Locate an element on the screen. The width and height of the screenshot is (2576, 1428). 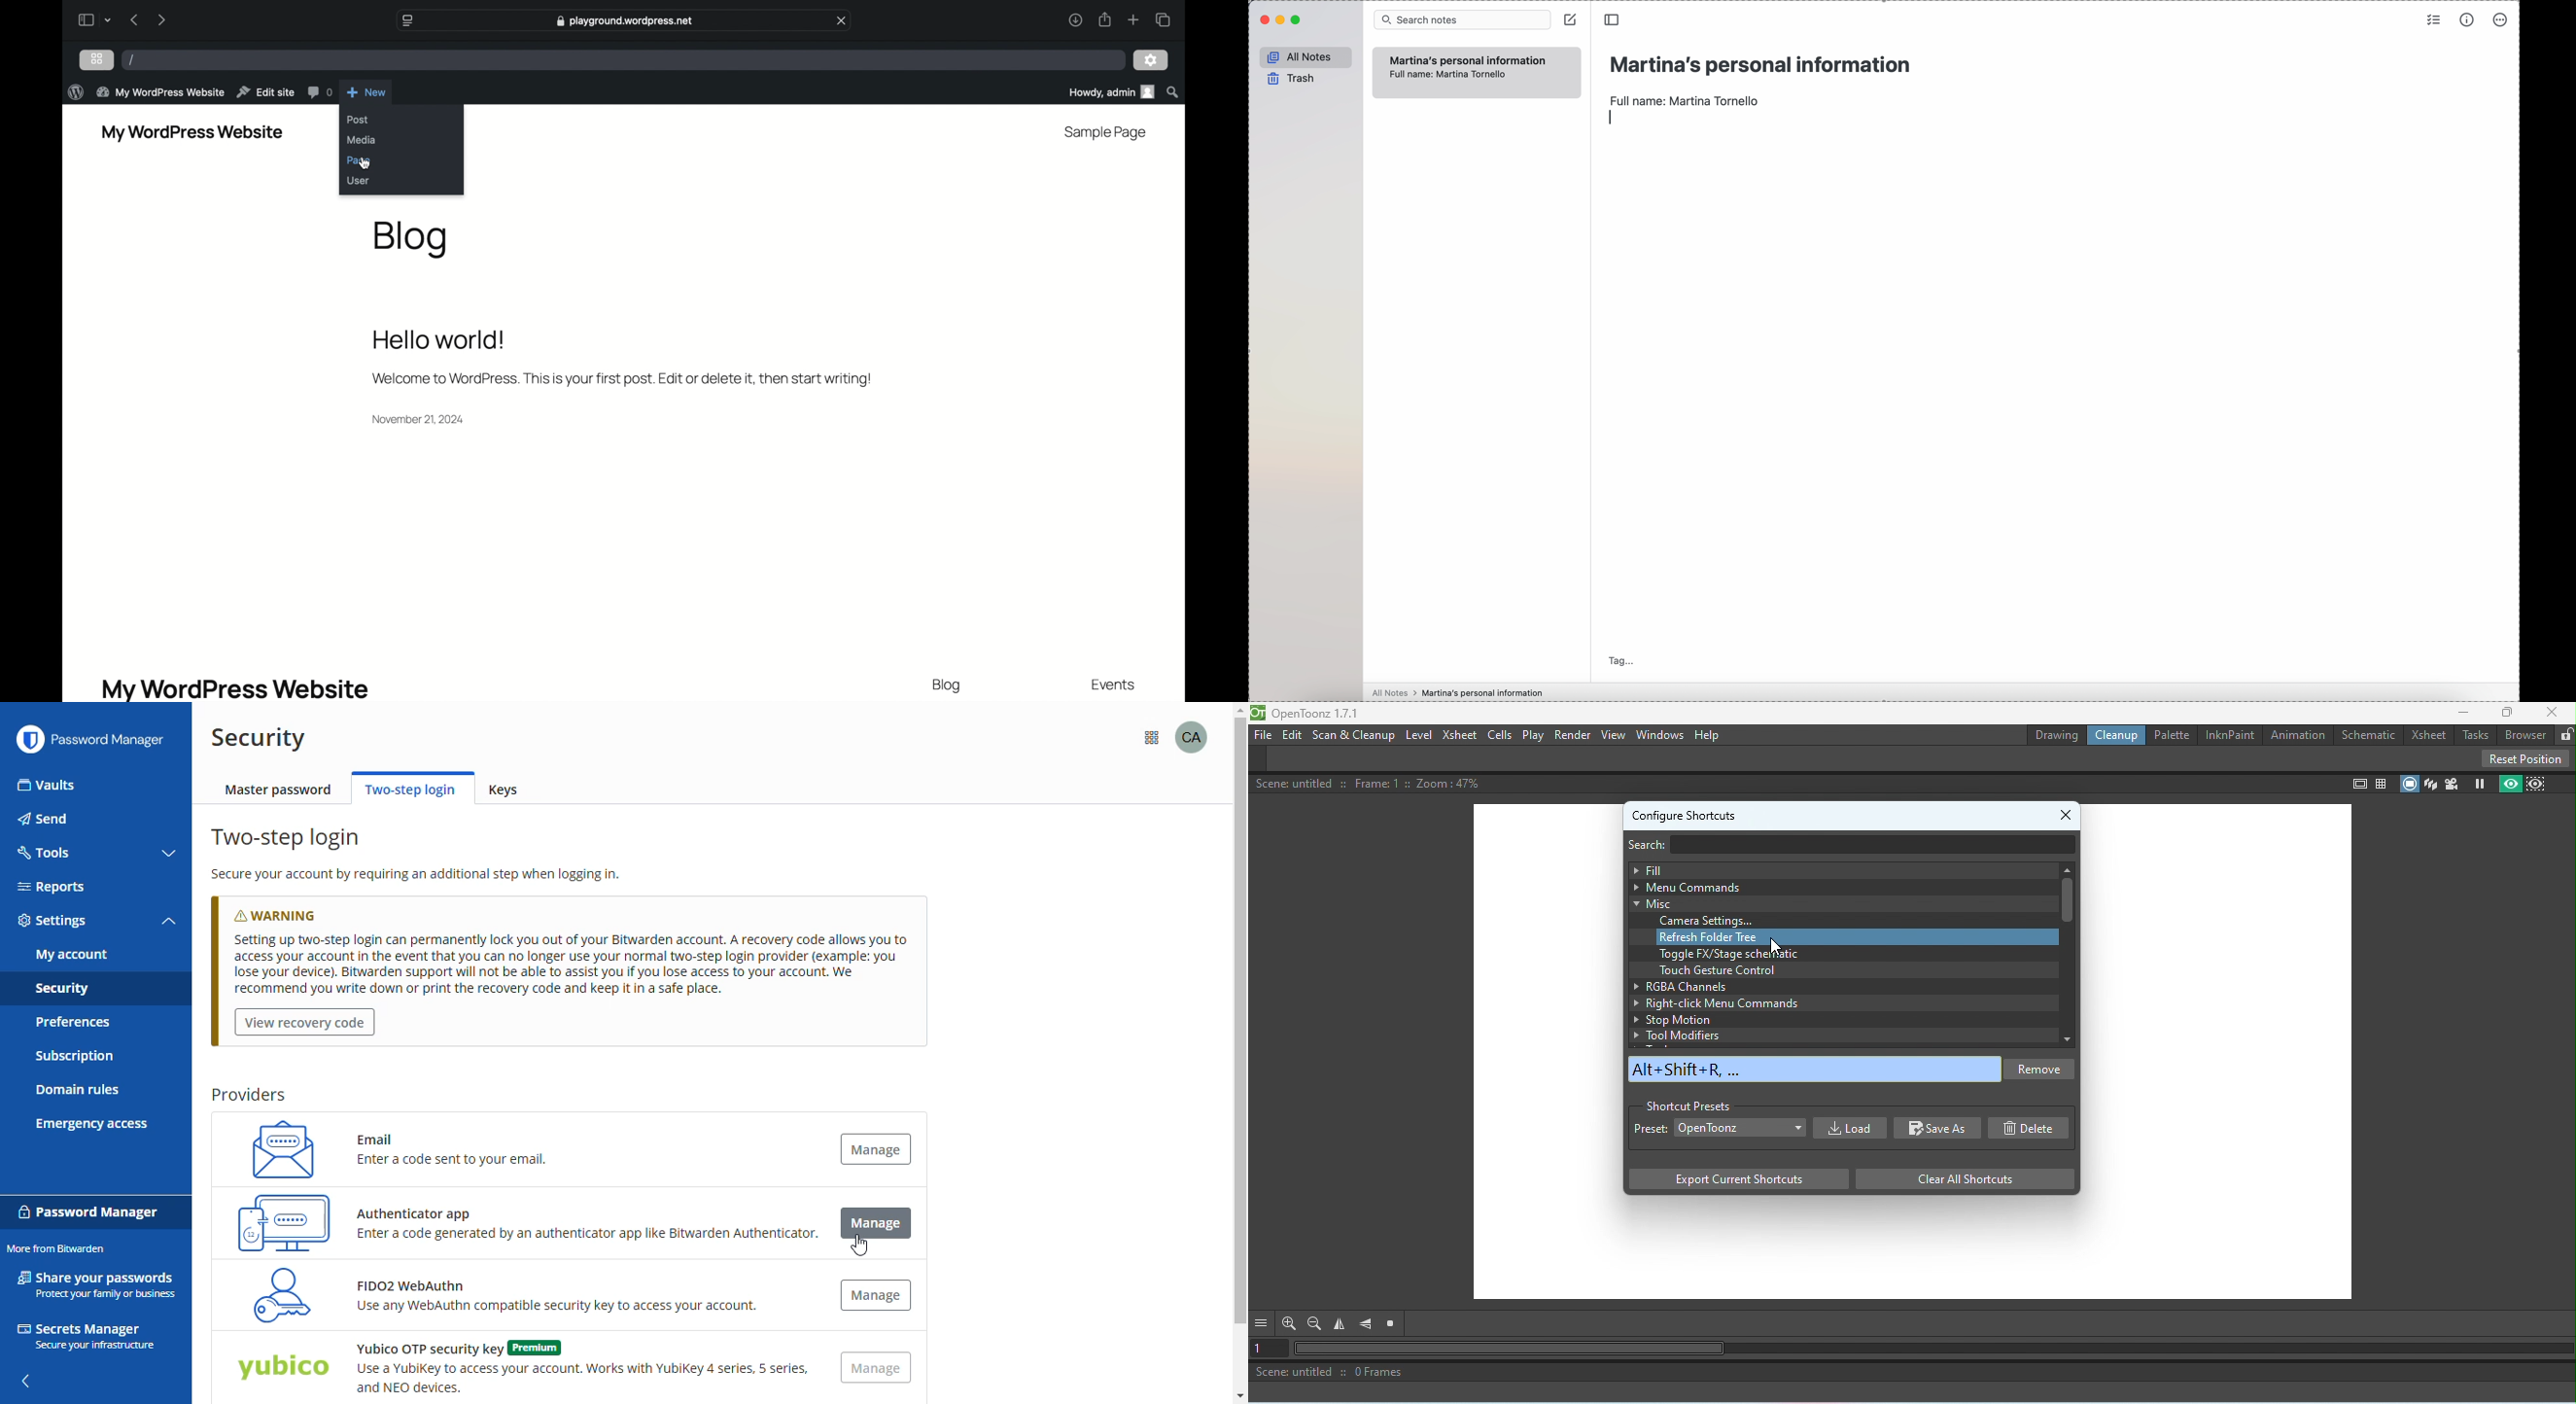
Drawing is located at coordinates (2055, 735).